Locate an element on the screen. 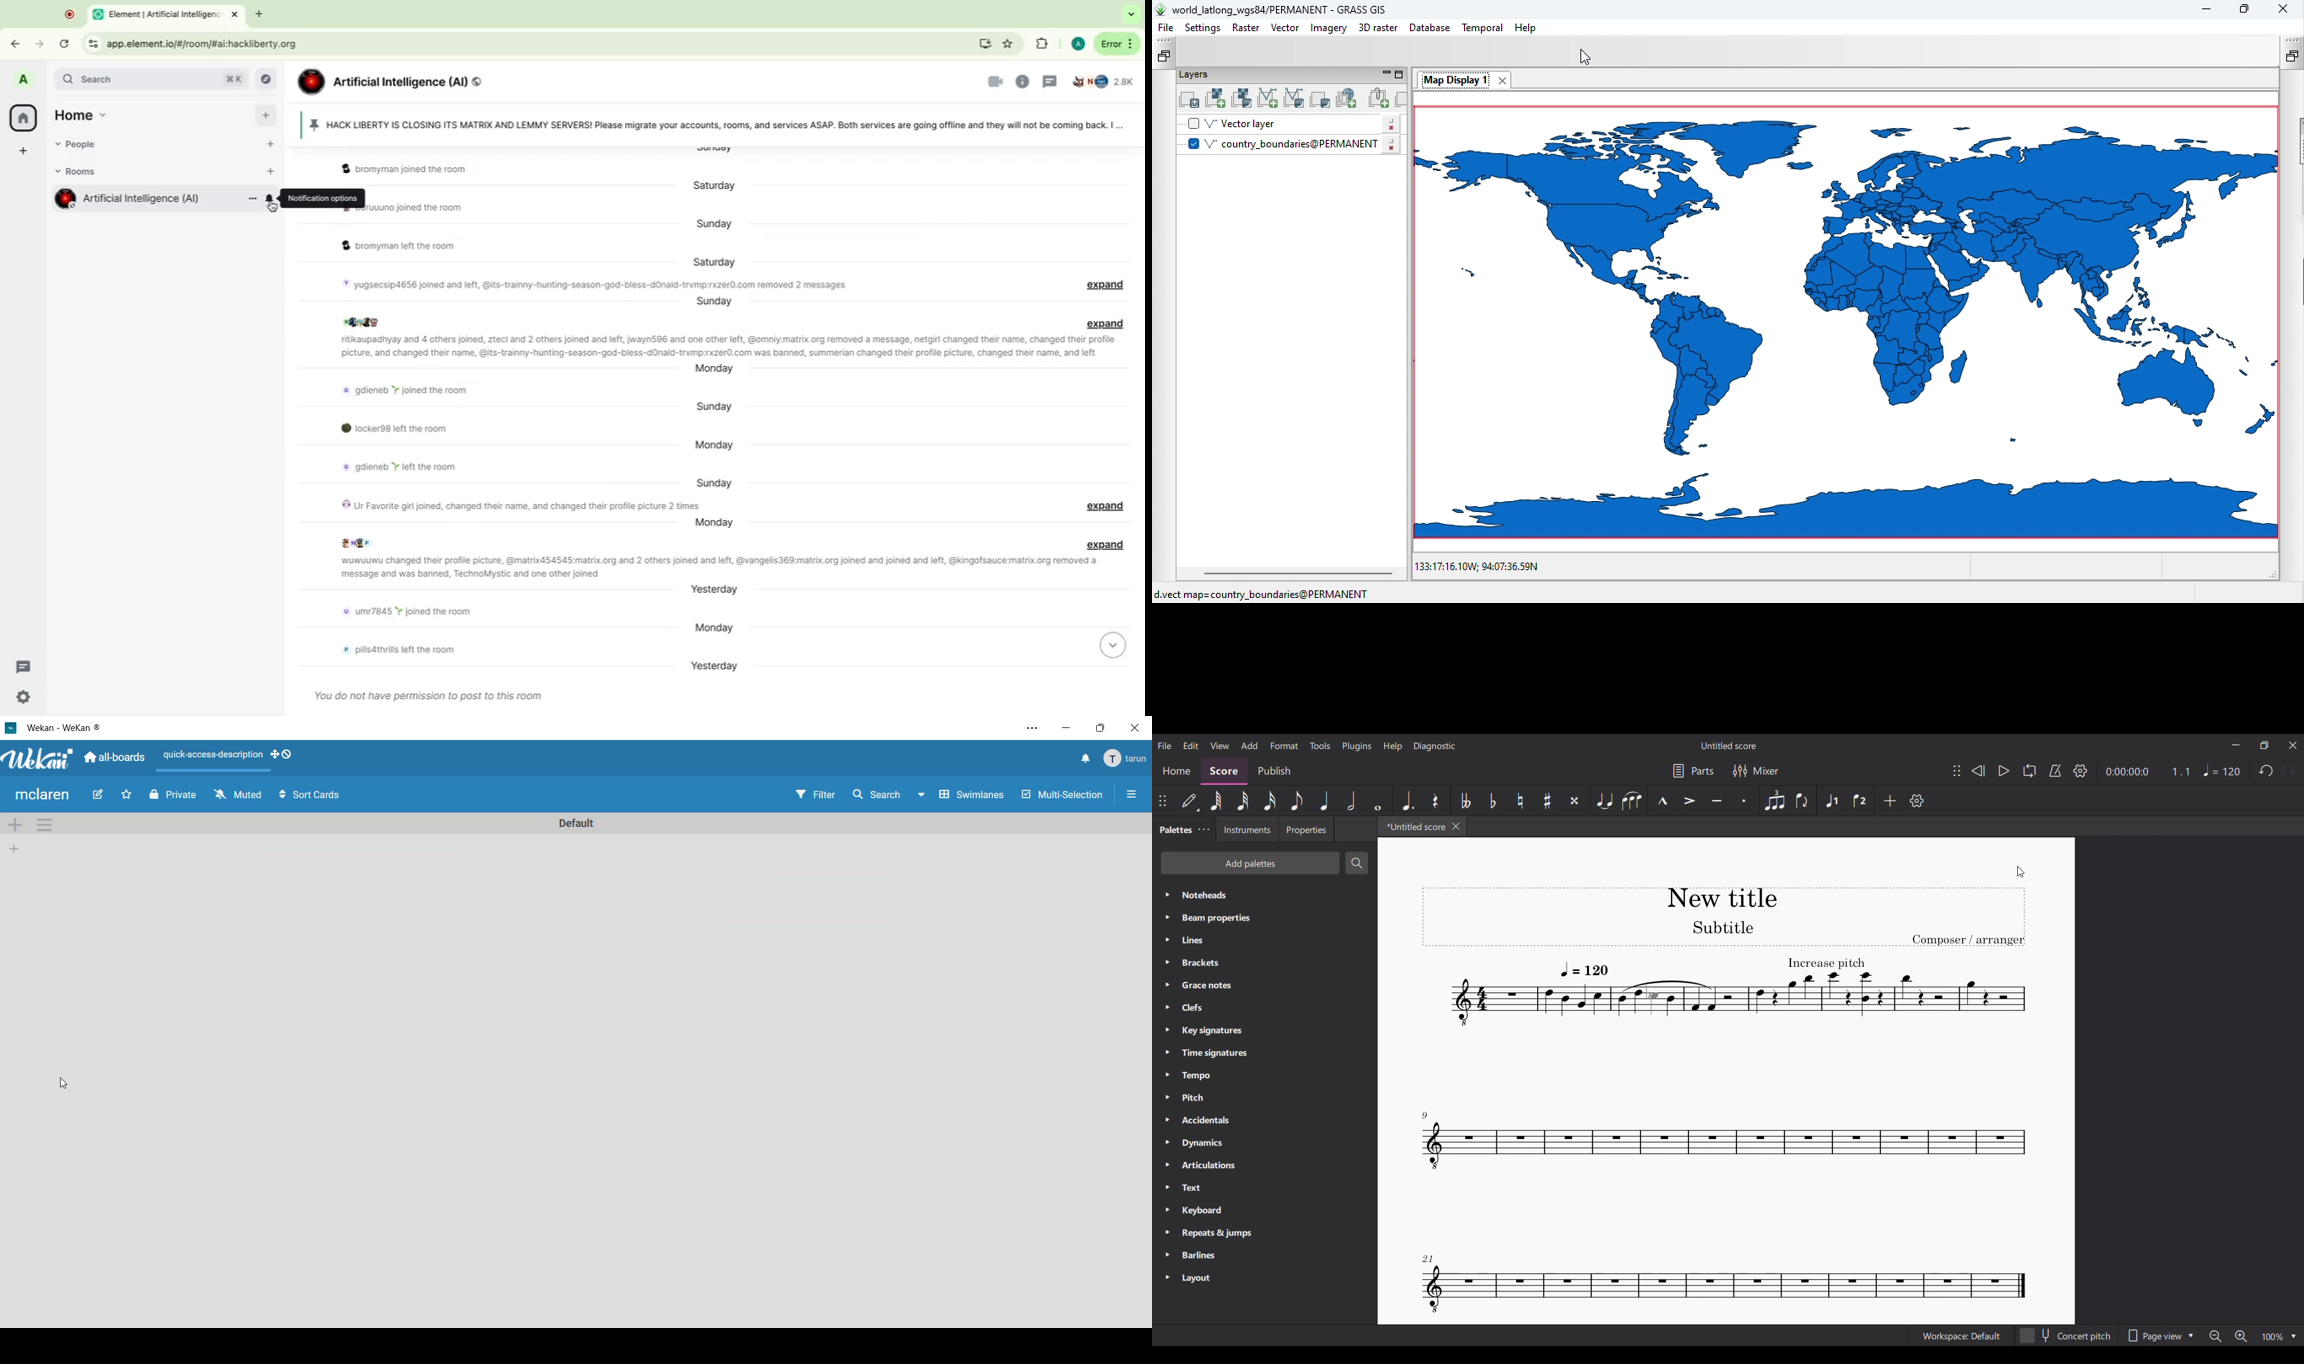 The image size is (2324, 1372). Concert pitch toggle is located at coordinates (2066, 1336).